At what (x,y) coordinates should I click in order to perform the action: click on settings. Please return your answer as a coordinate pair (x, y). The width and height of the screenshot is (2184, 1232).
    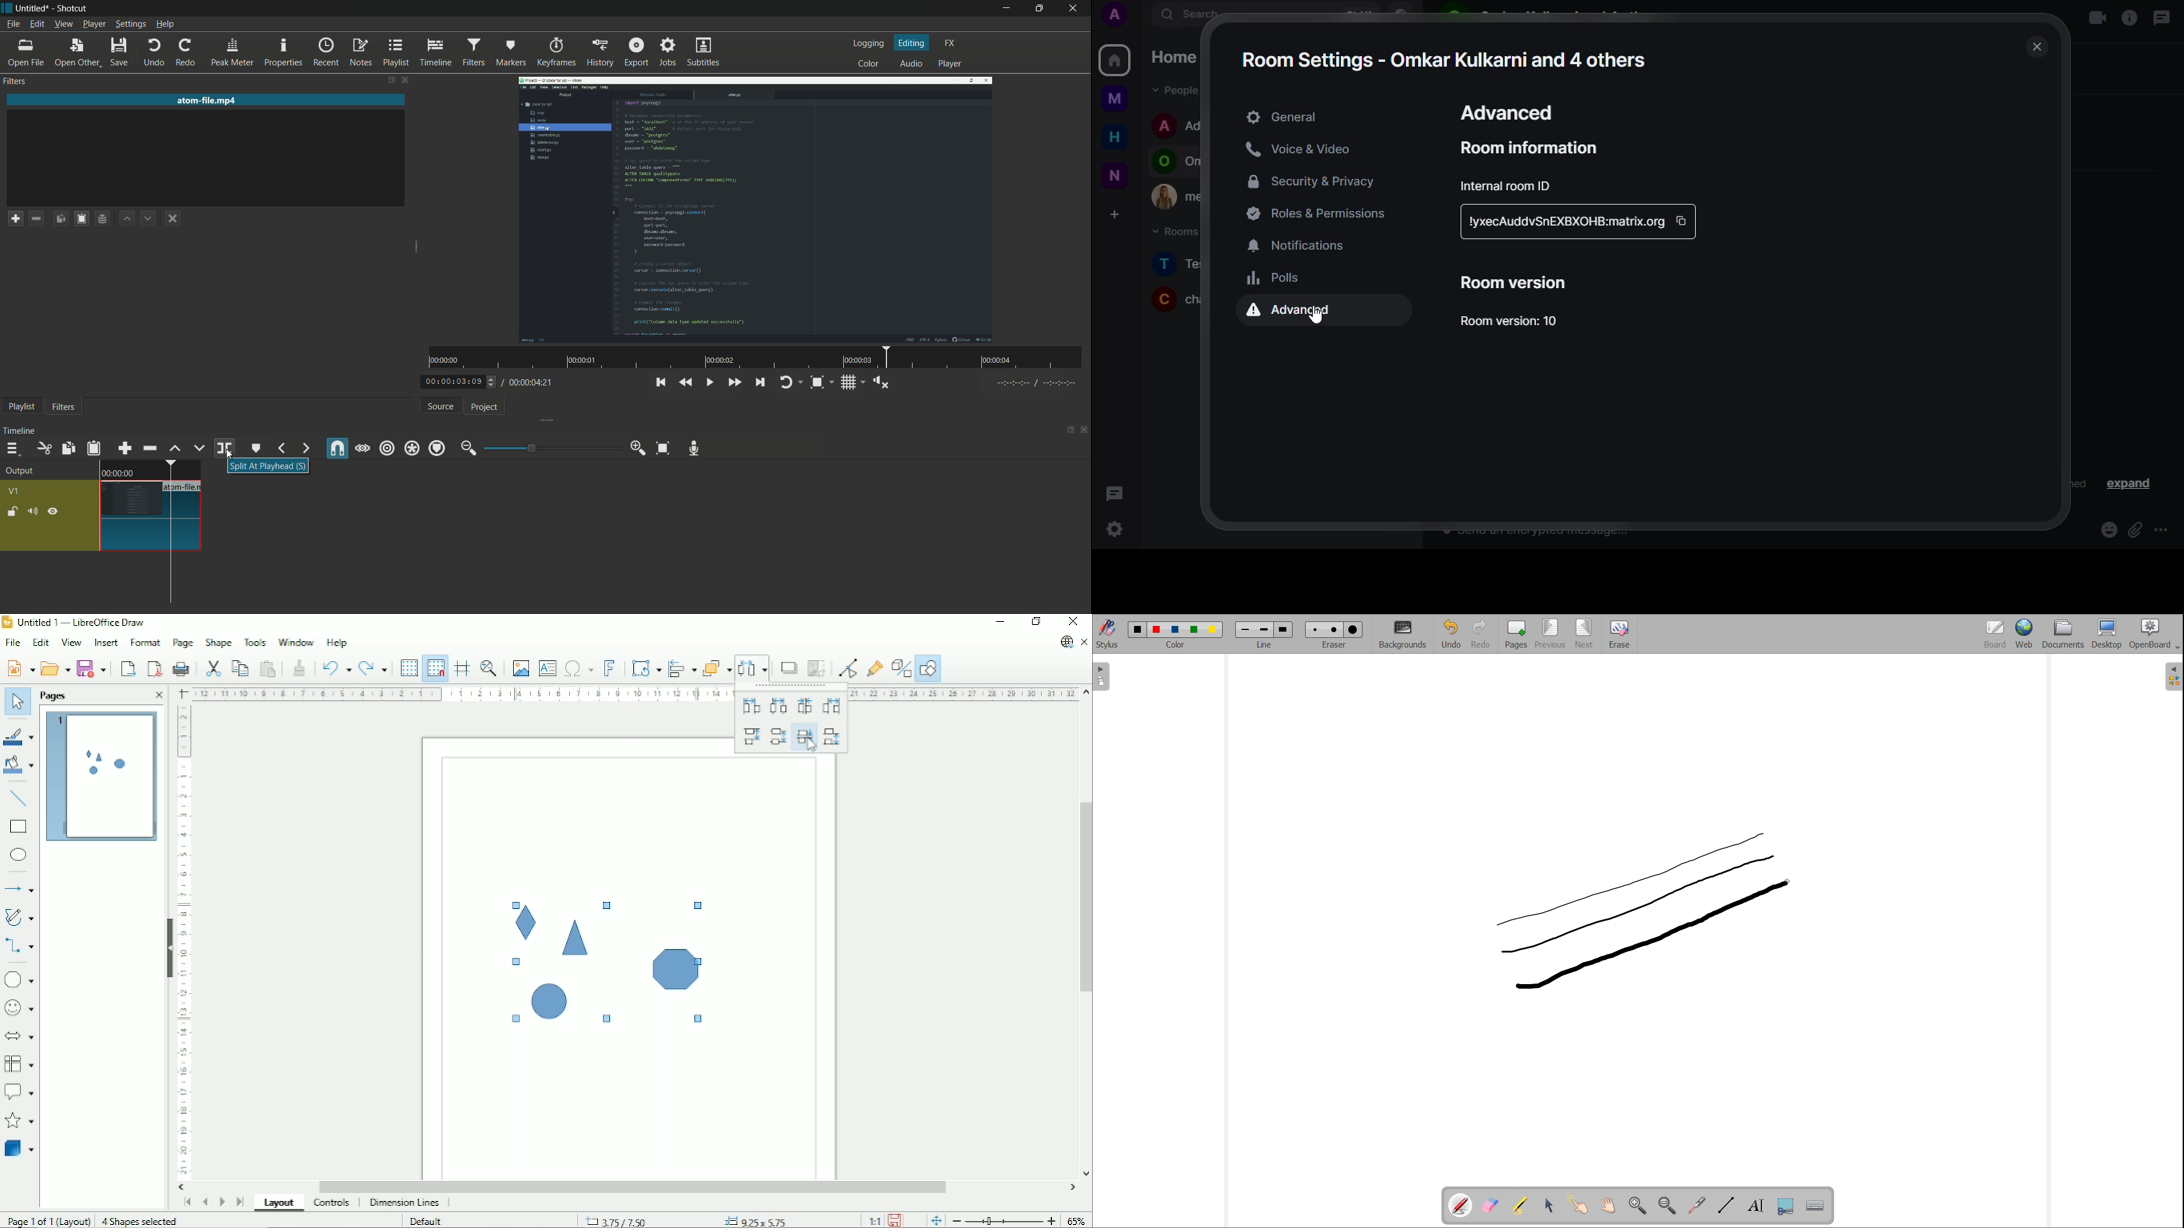
    Looking at the image, I should click on (1116, 530).